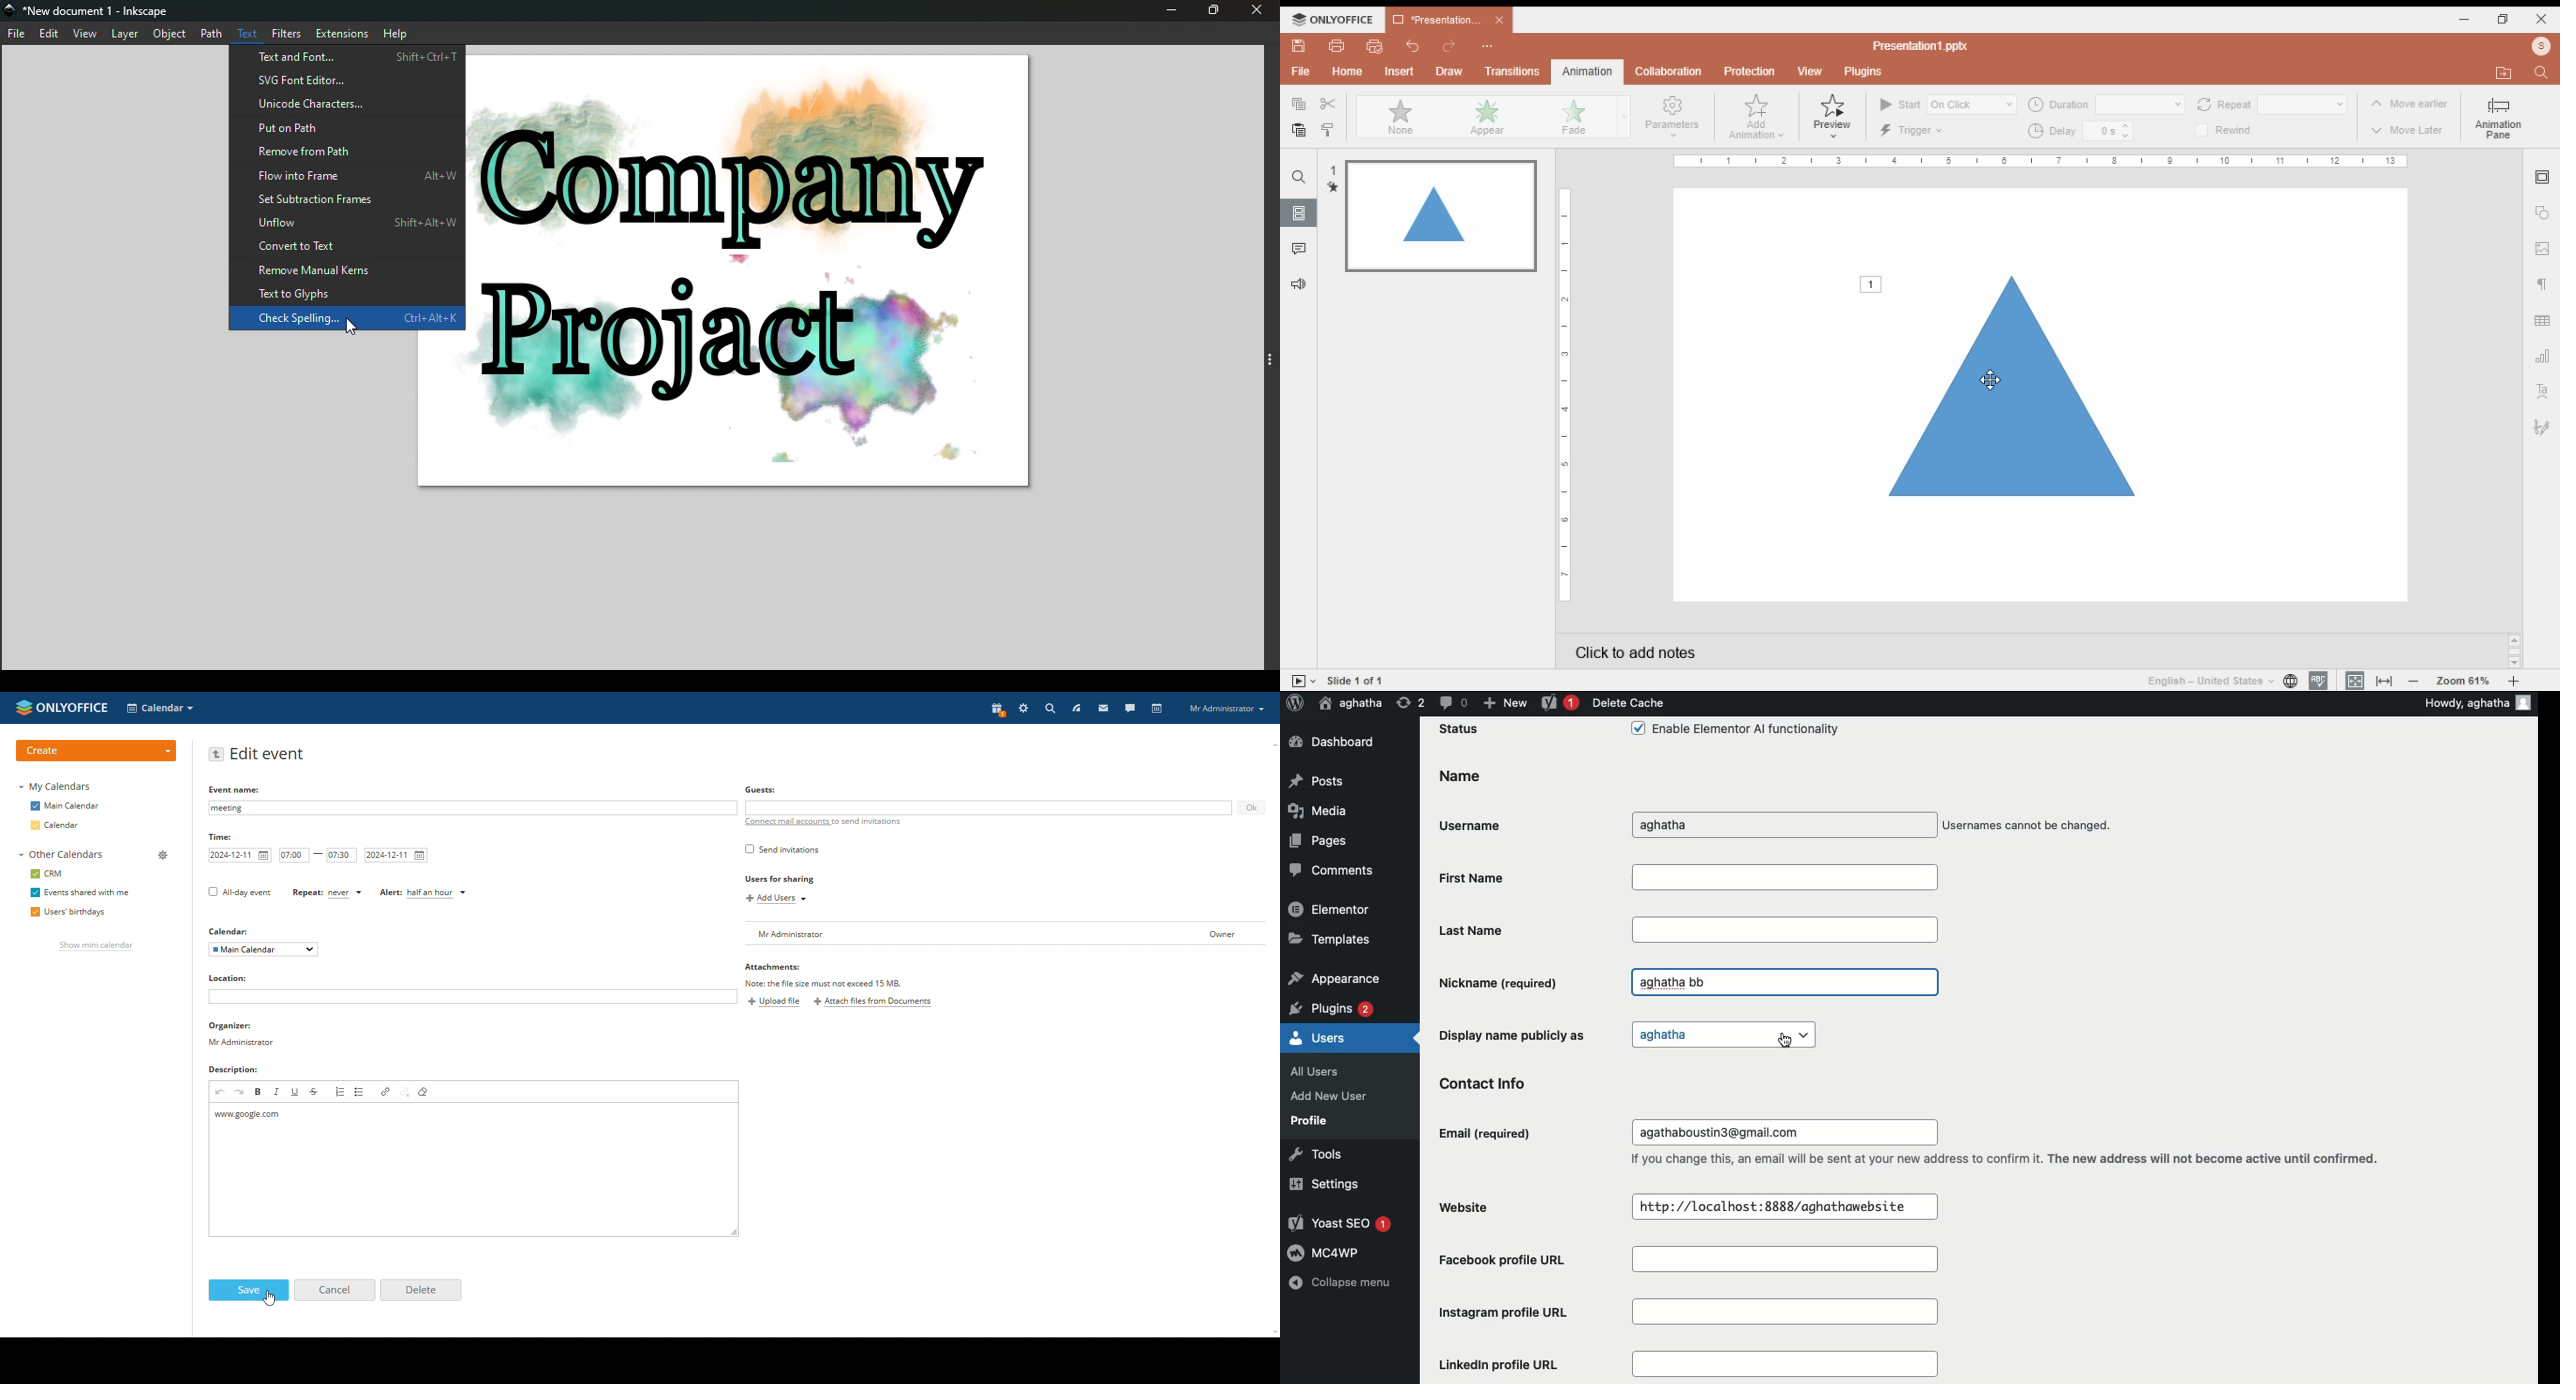 The image size is (2576, 1400). I want to click on save, so click(1302, 46).